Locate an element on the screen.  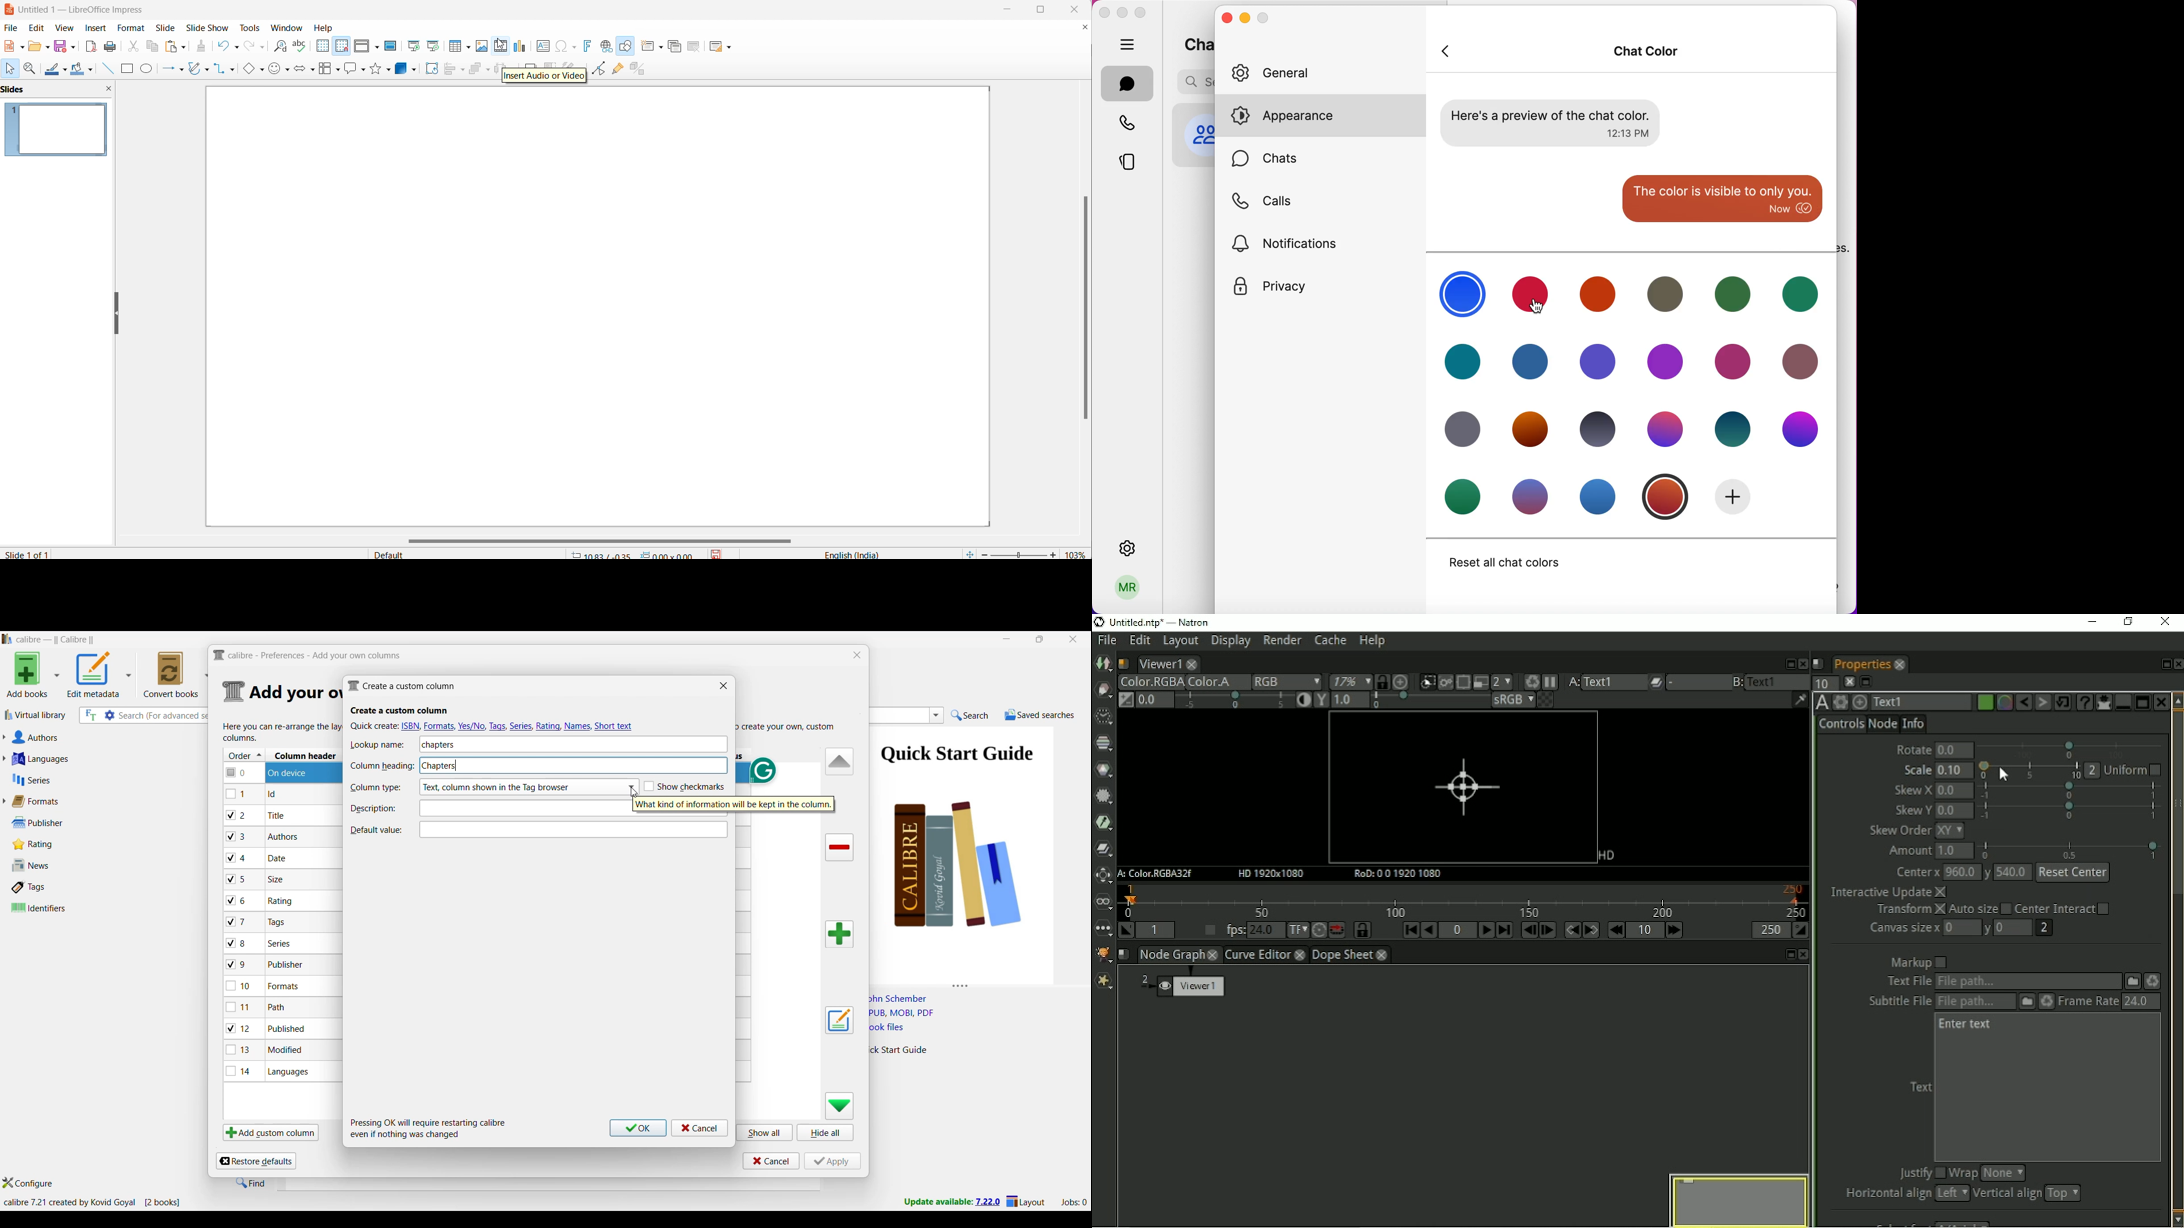
Restore defaults is located at coordinates (256, 1161).